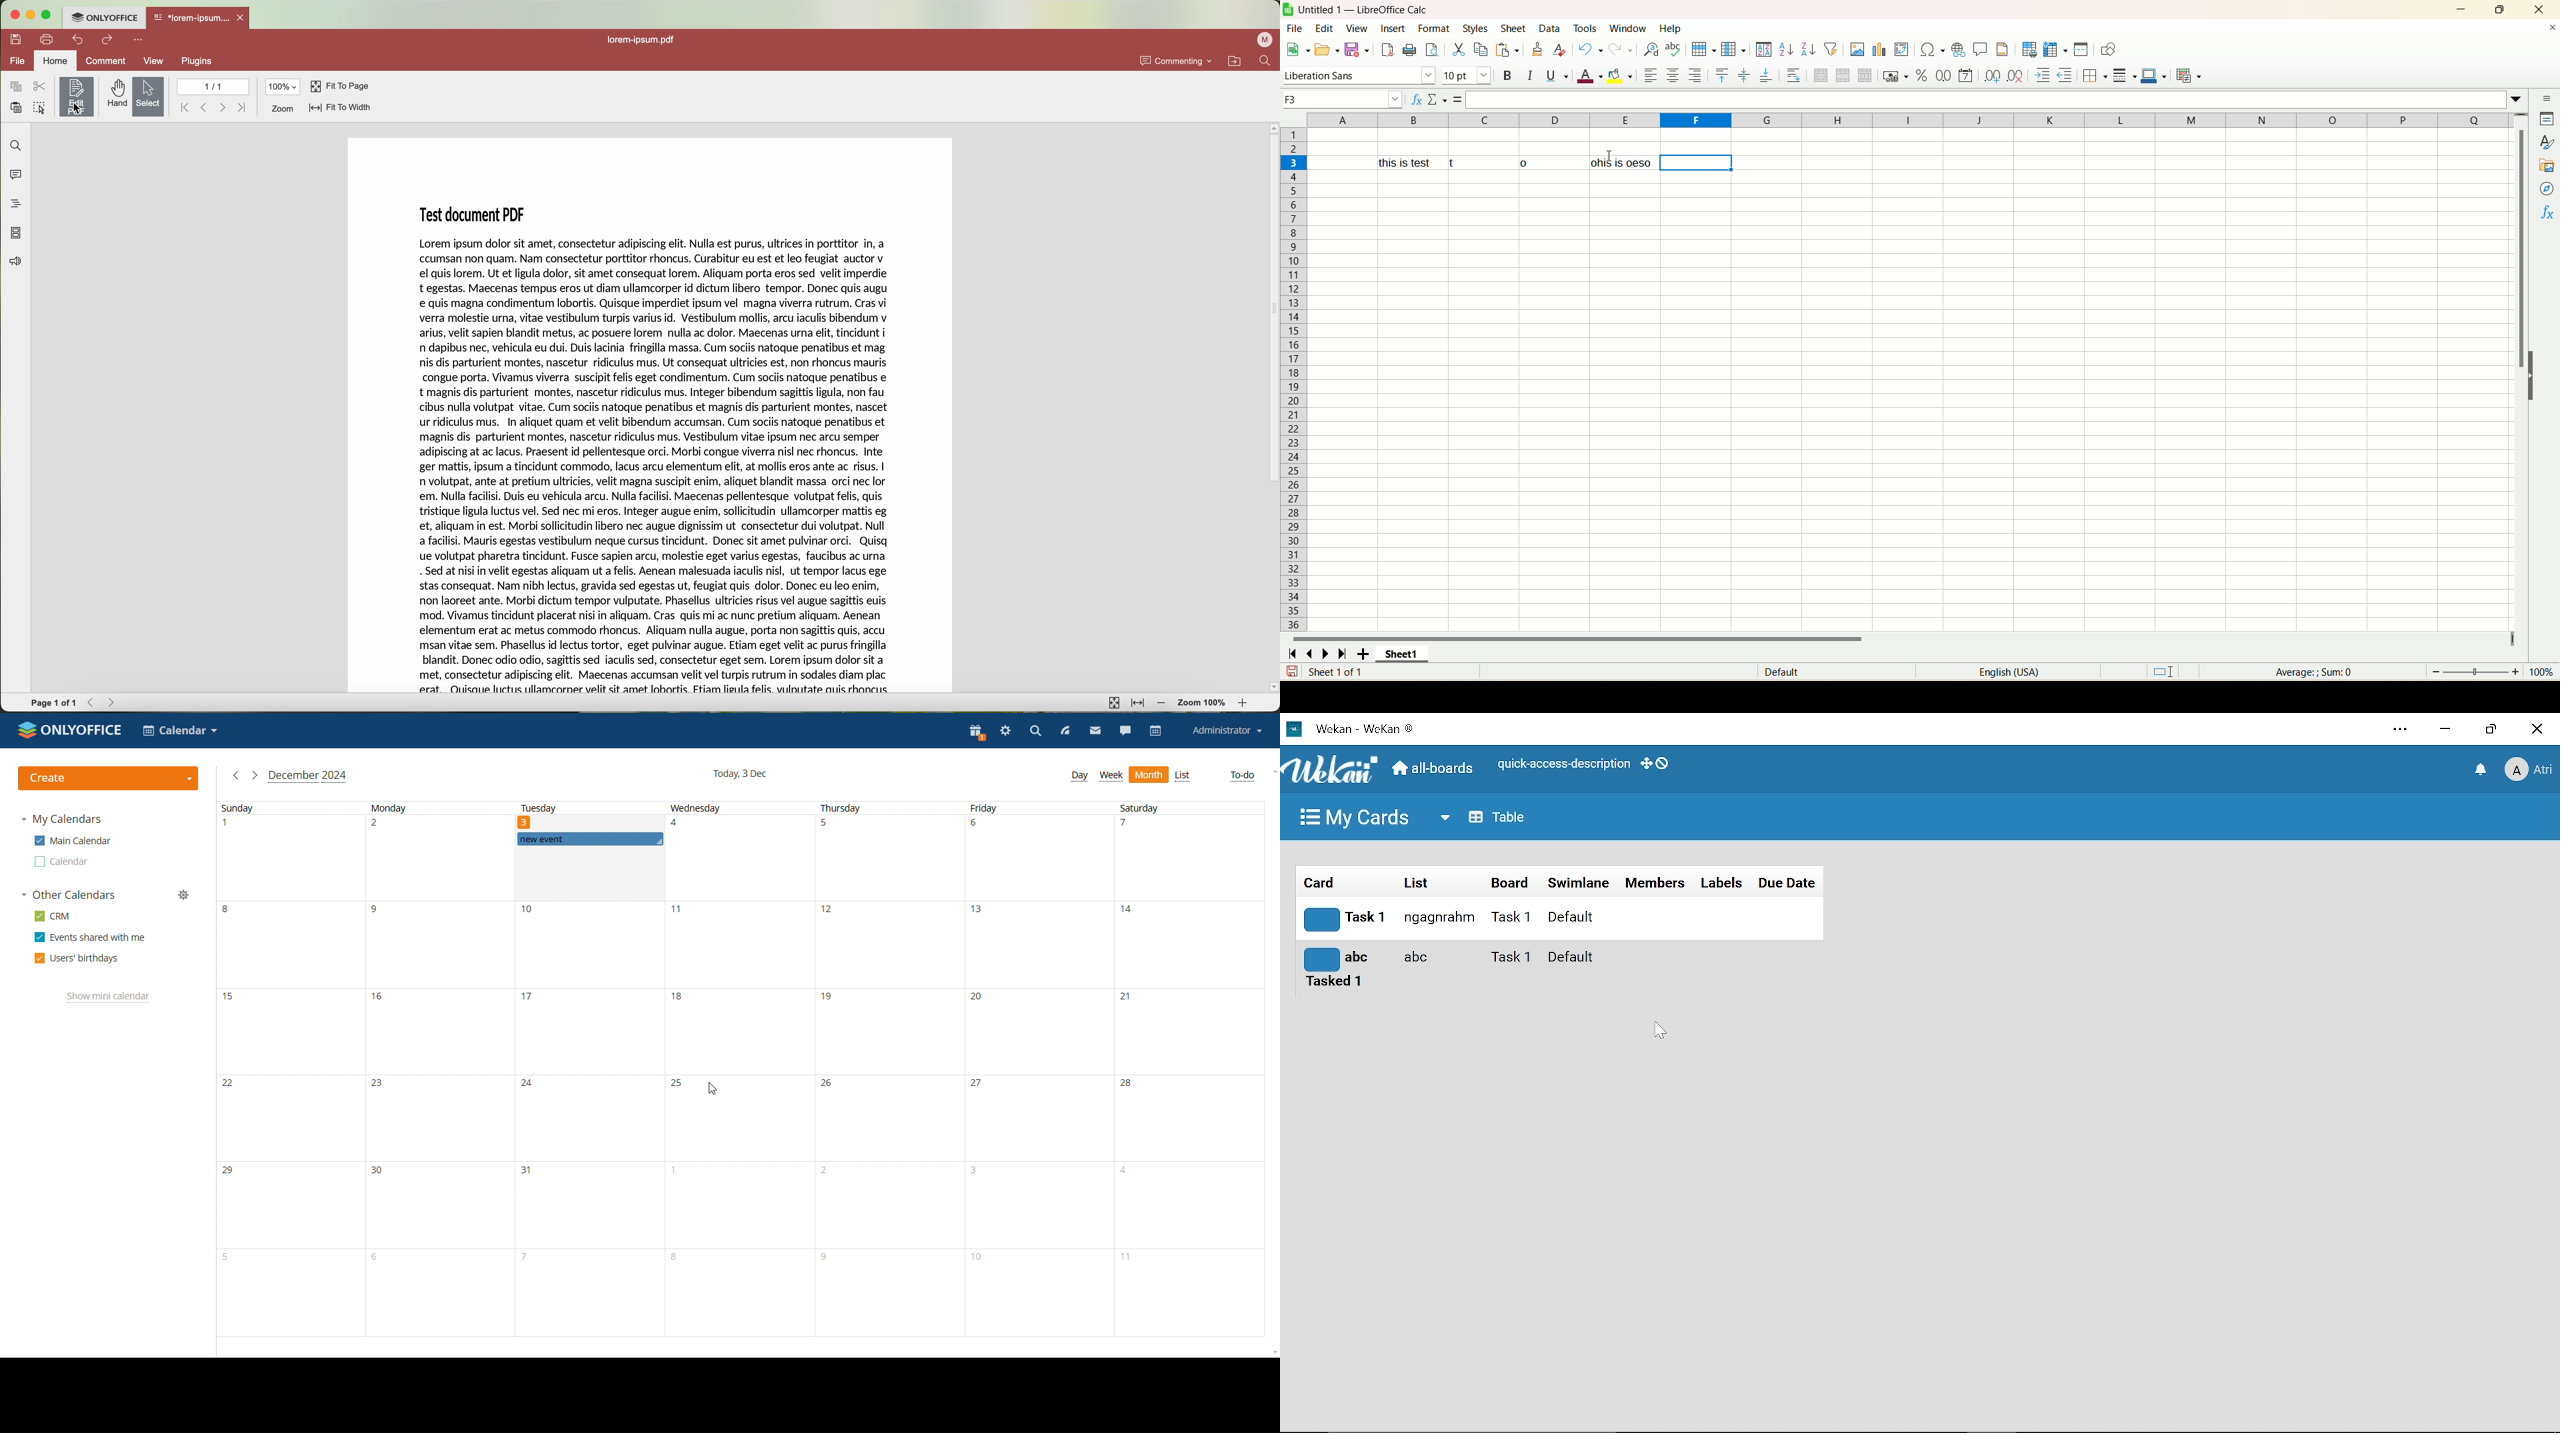  Describe the element at coordinates (1622, 76) in the screenshot. I see `background color` at that location.